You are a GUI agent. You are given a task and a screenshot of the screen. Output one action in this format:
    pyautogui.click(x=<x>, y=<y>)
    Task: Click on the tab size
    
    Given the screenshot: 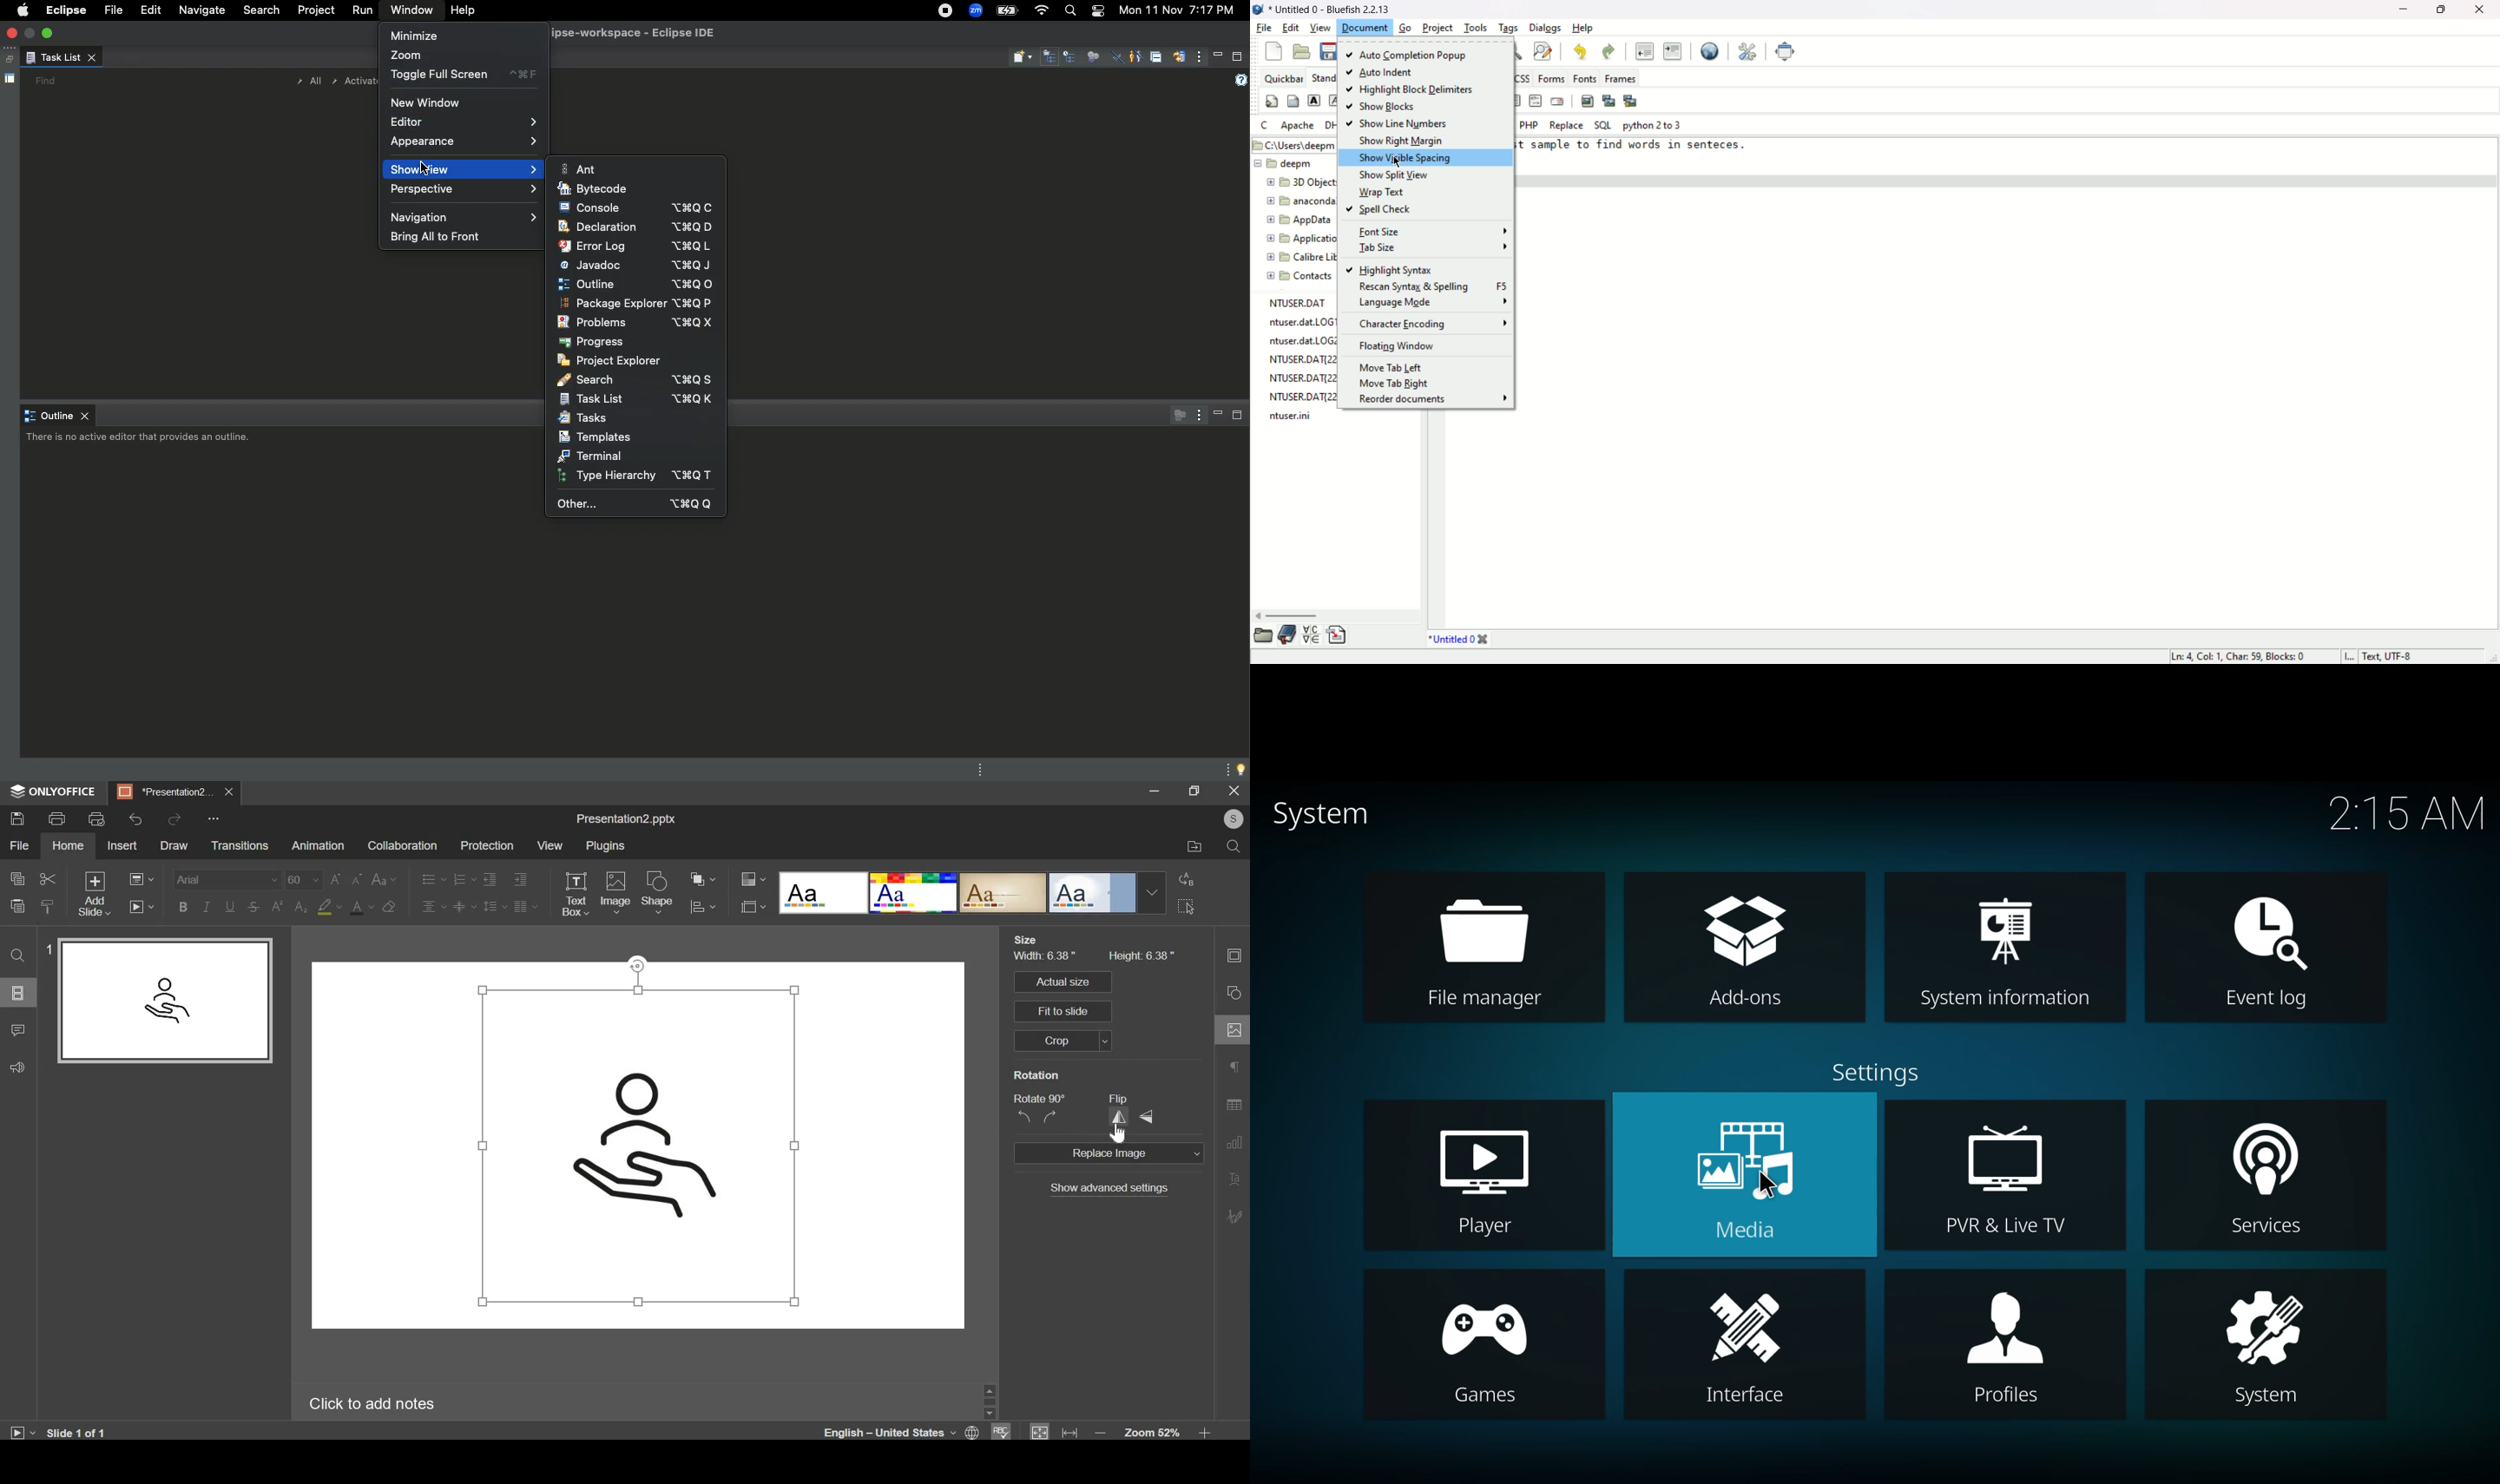 What is the action you would take?
    pyautogui.click(x=1426, y=249)
    